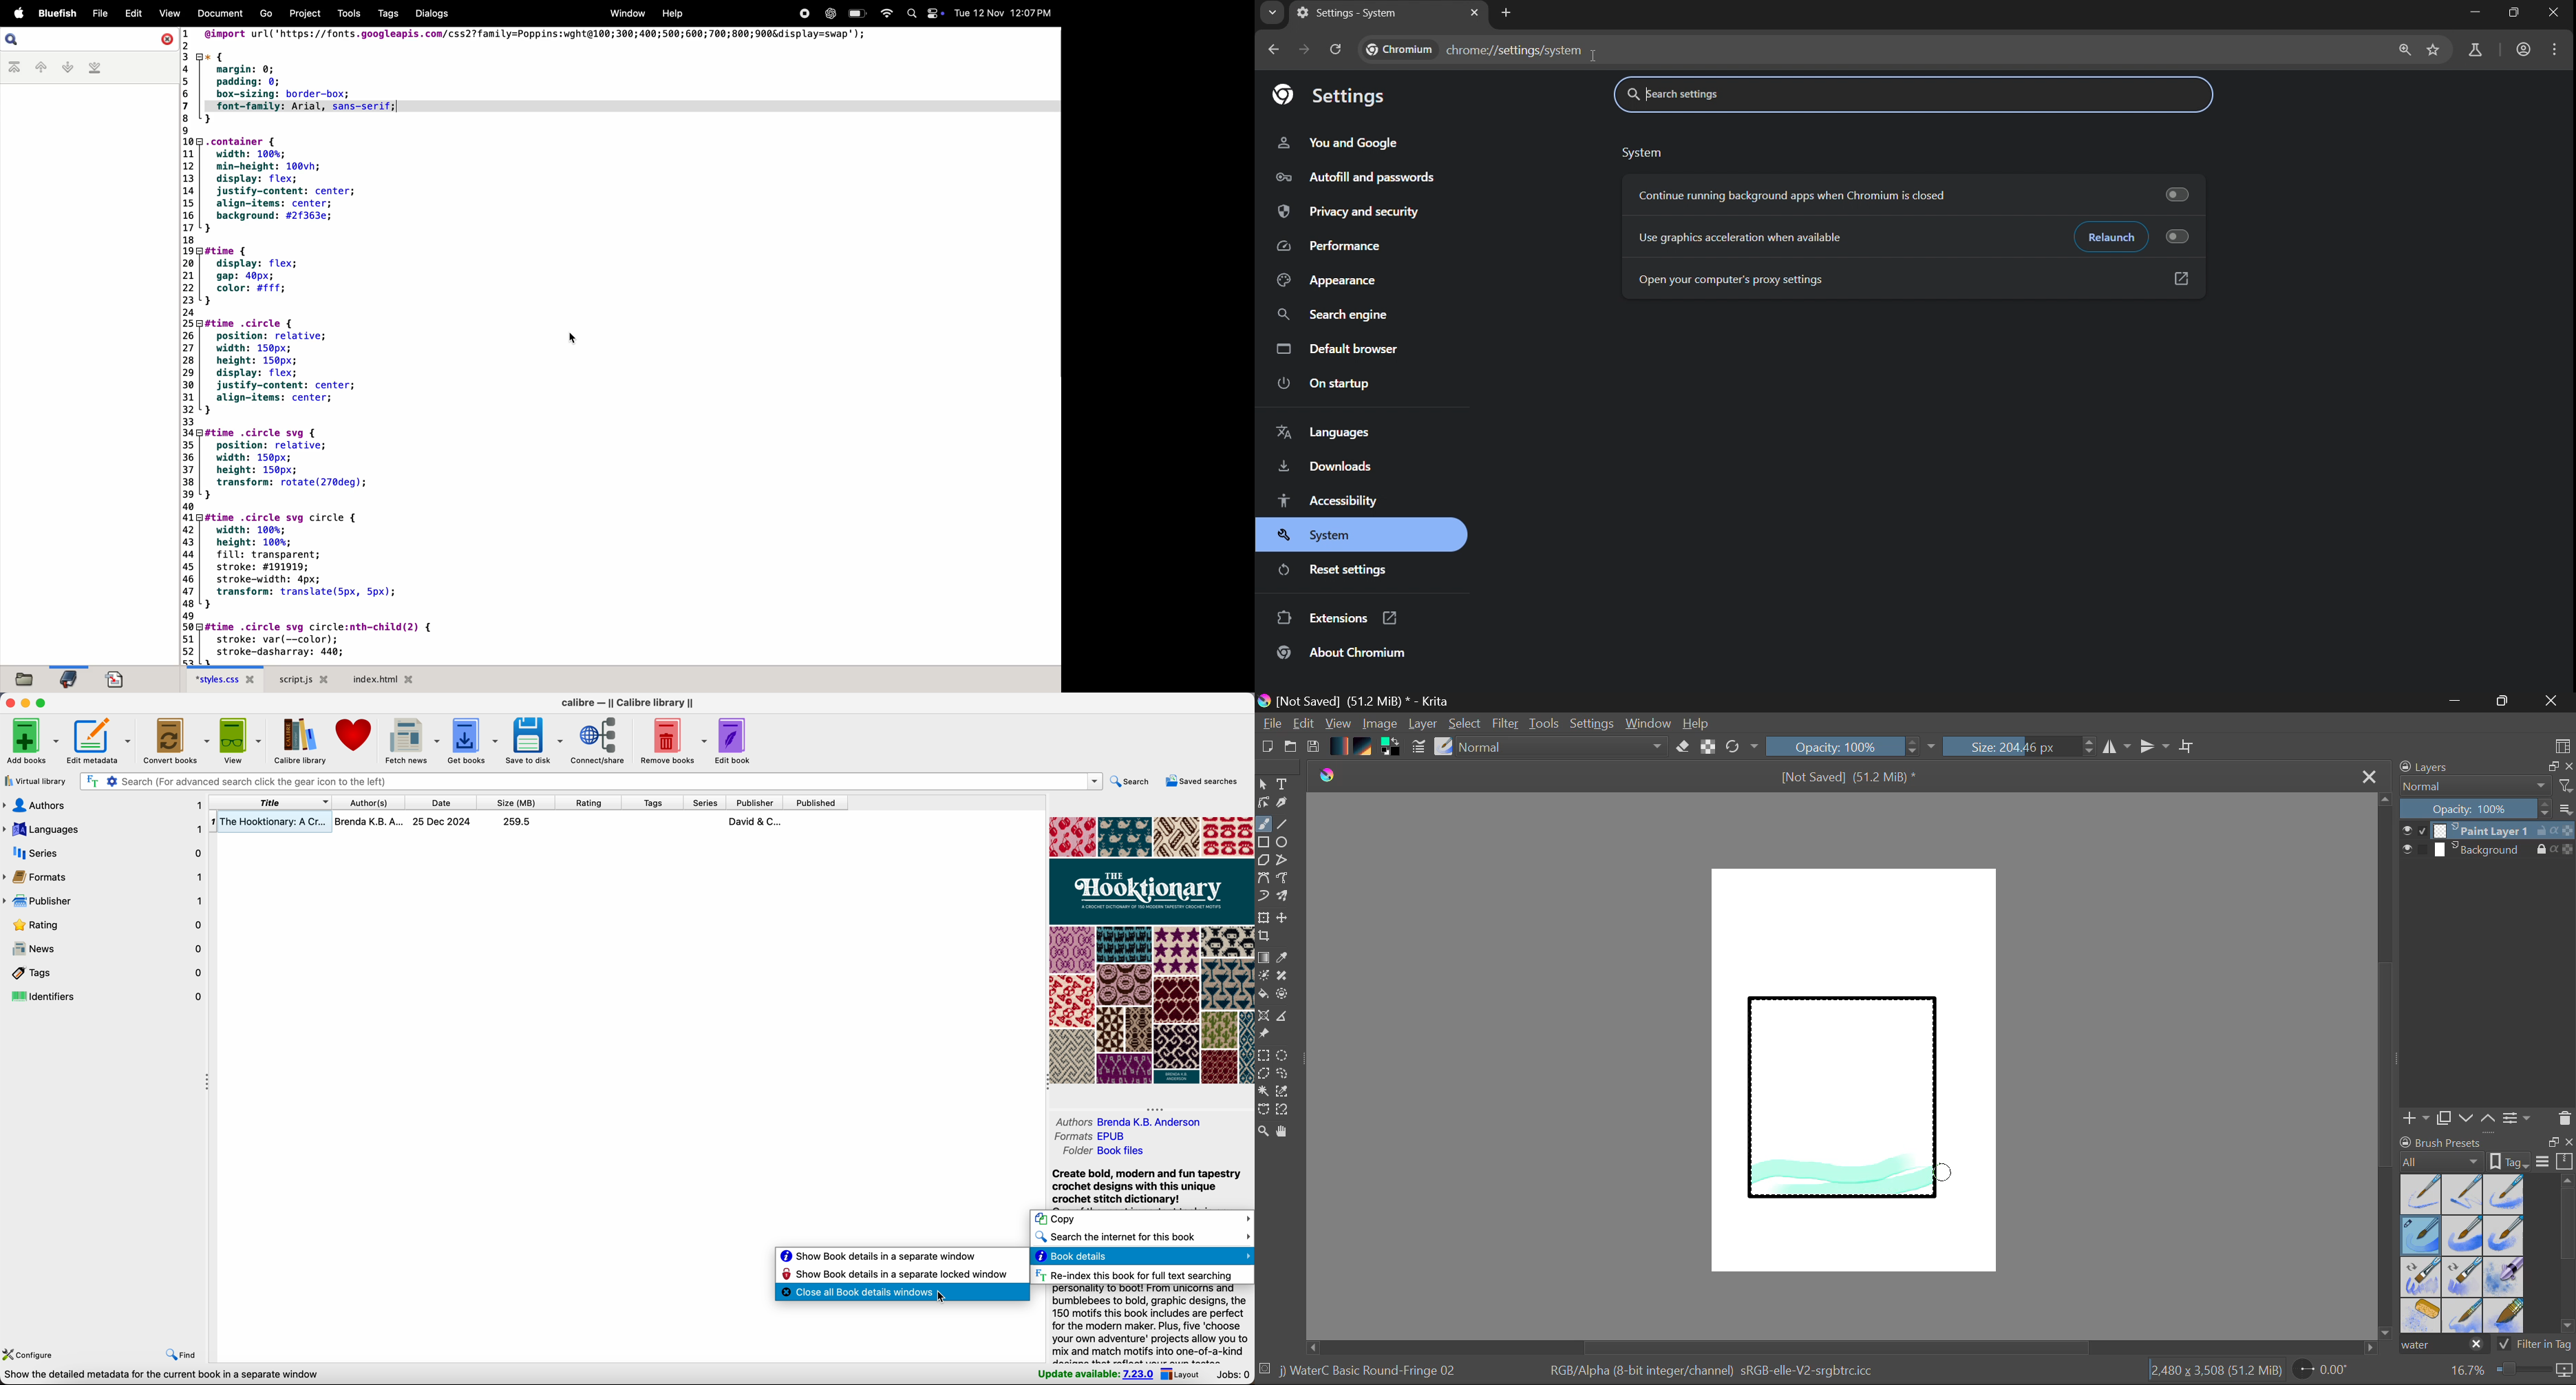  I want to click on Colors in use, so click(1392, 748).